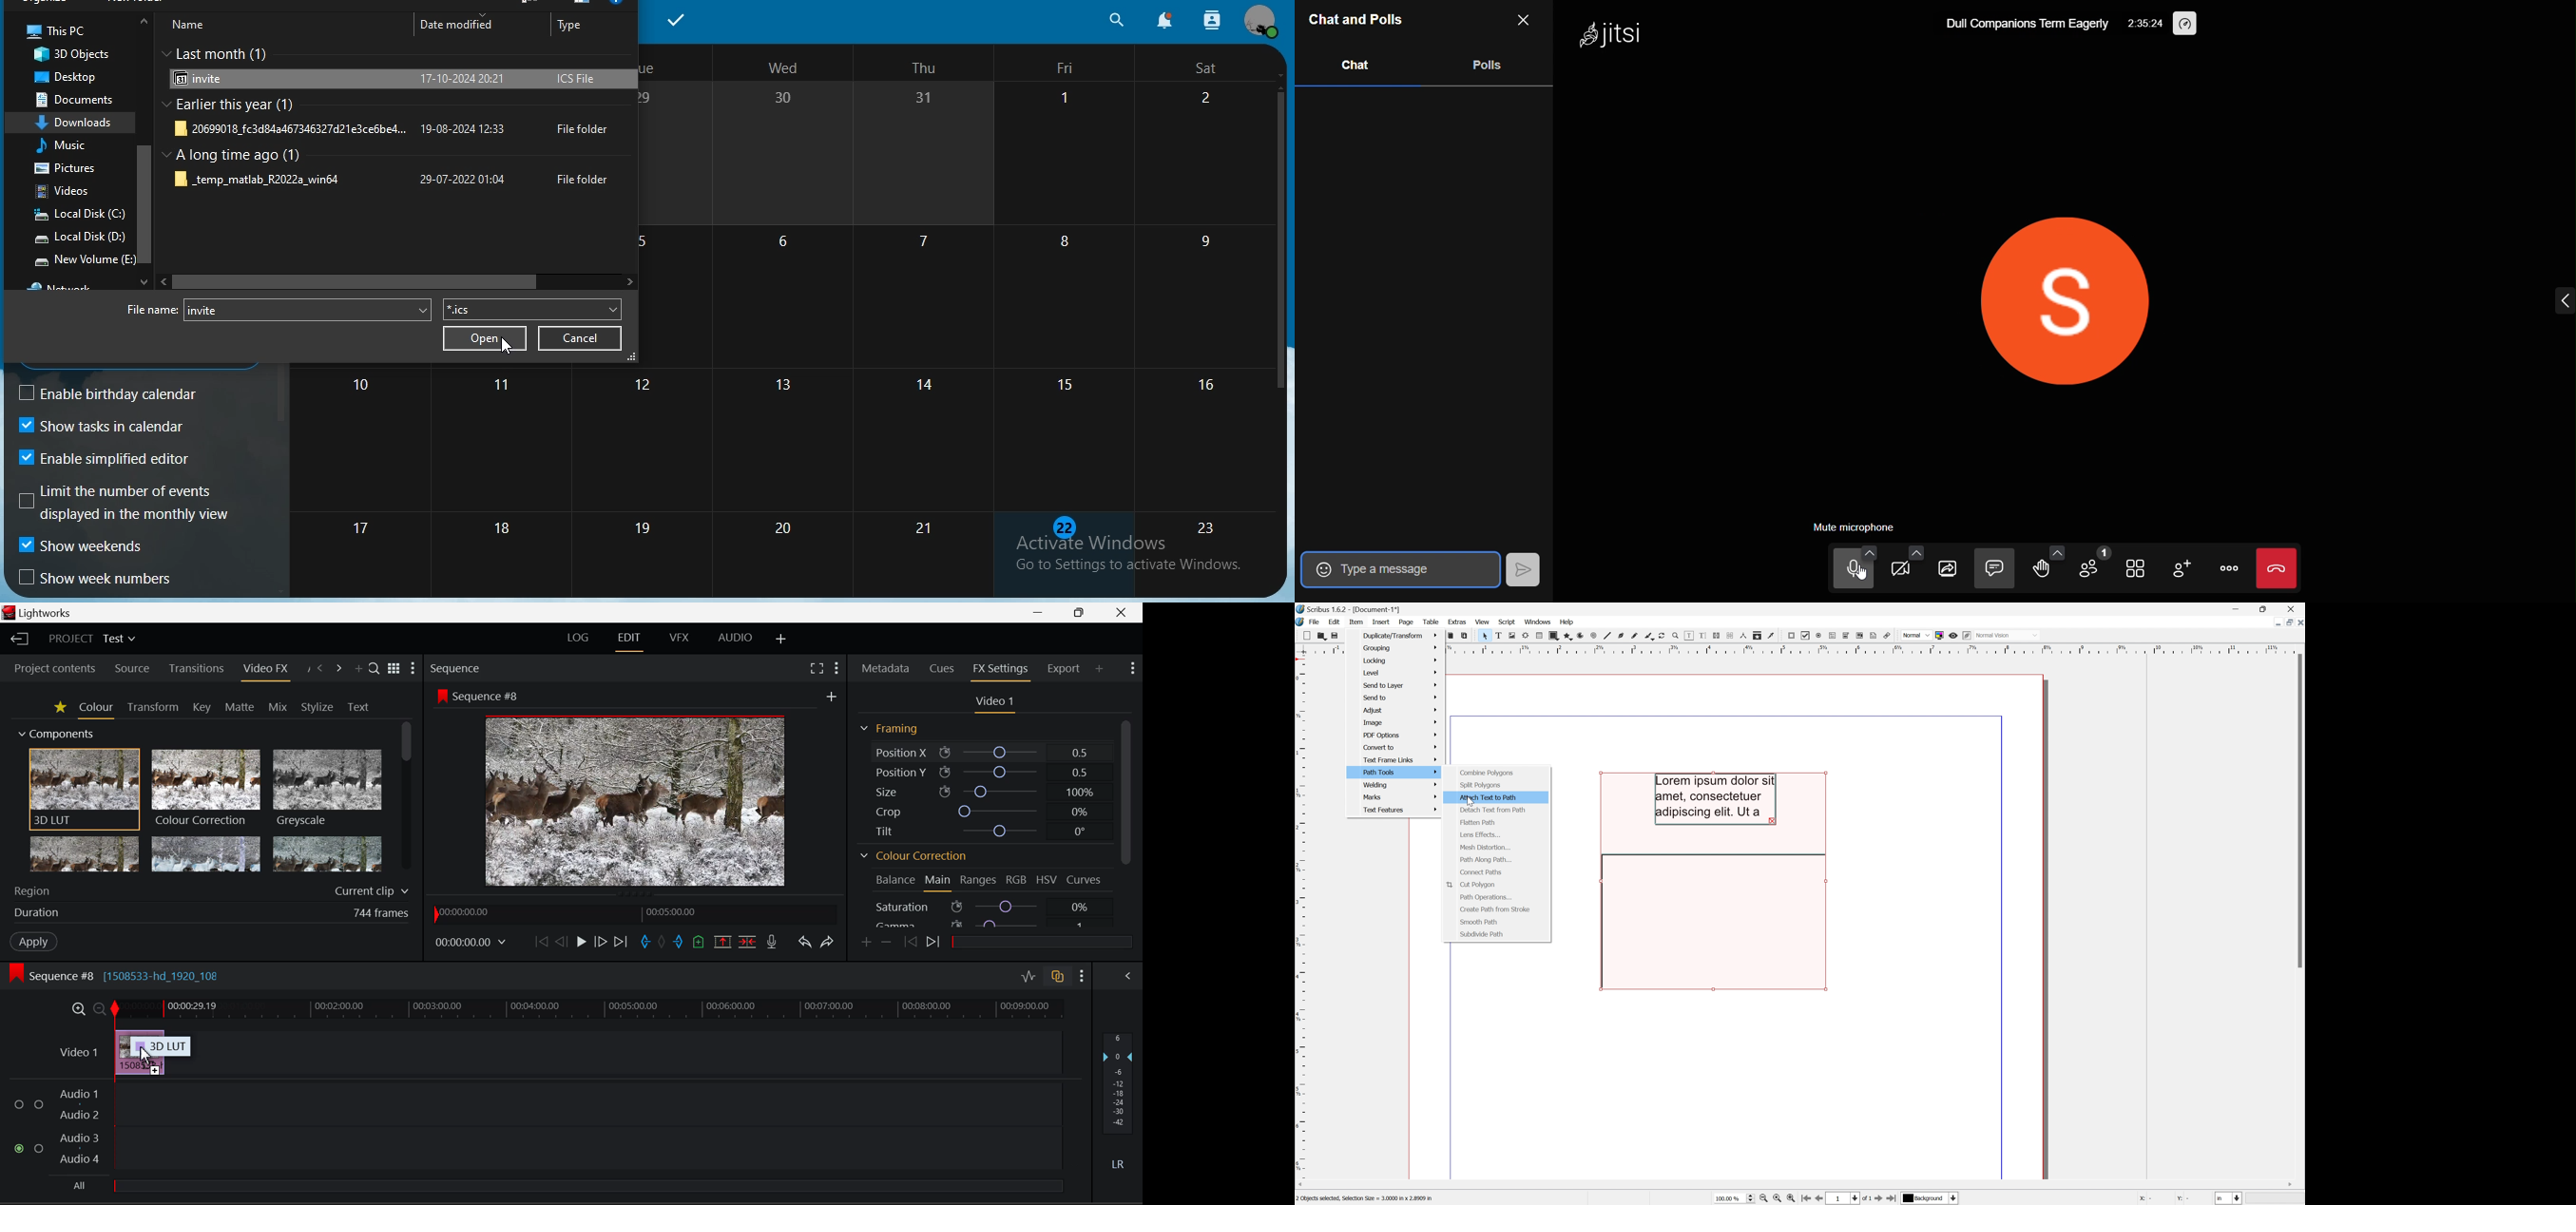  Describe the element at coordinates (1400, 810) in the screenshot. I see `Text features` at that location.